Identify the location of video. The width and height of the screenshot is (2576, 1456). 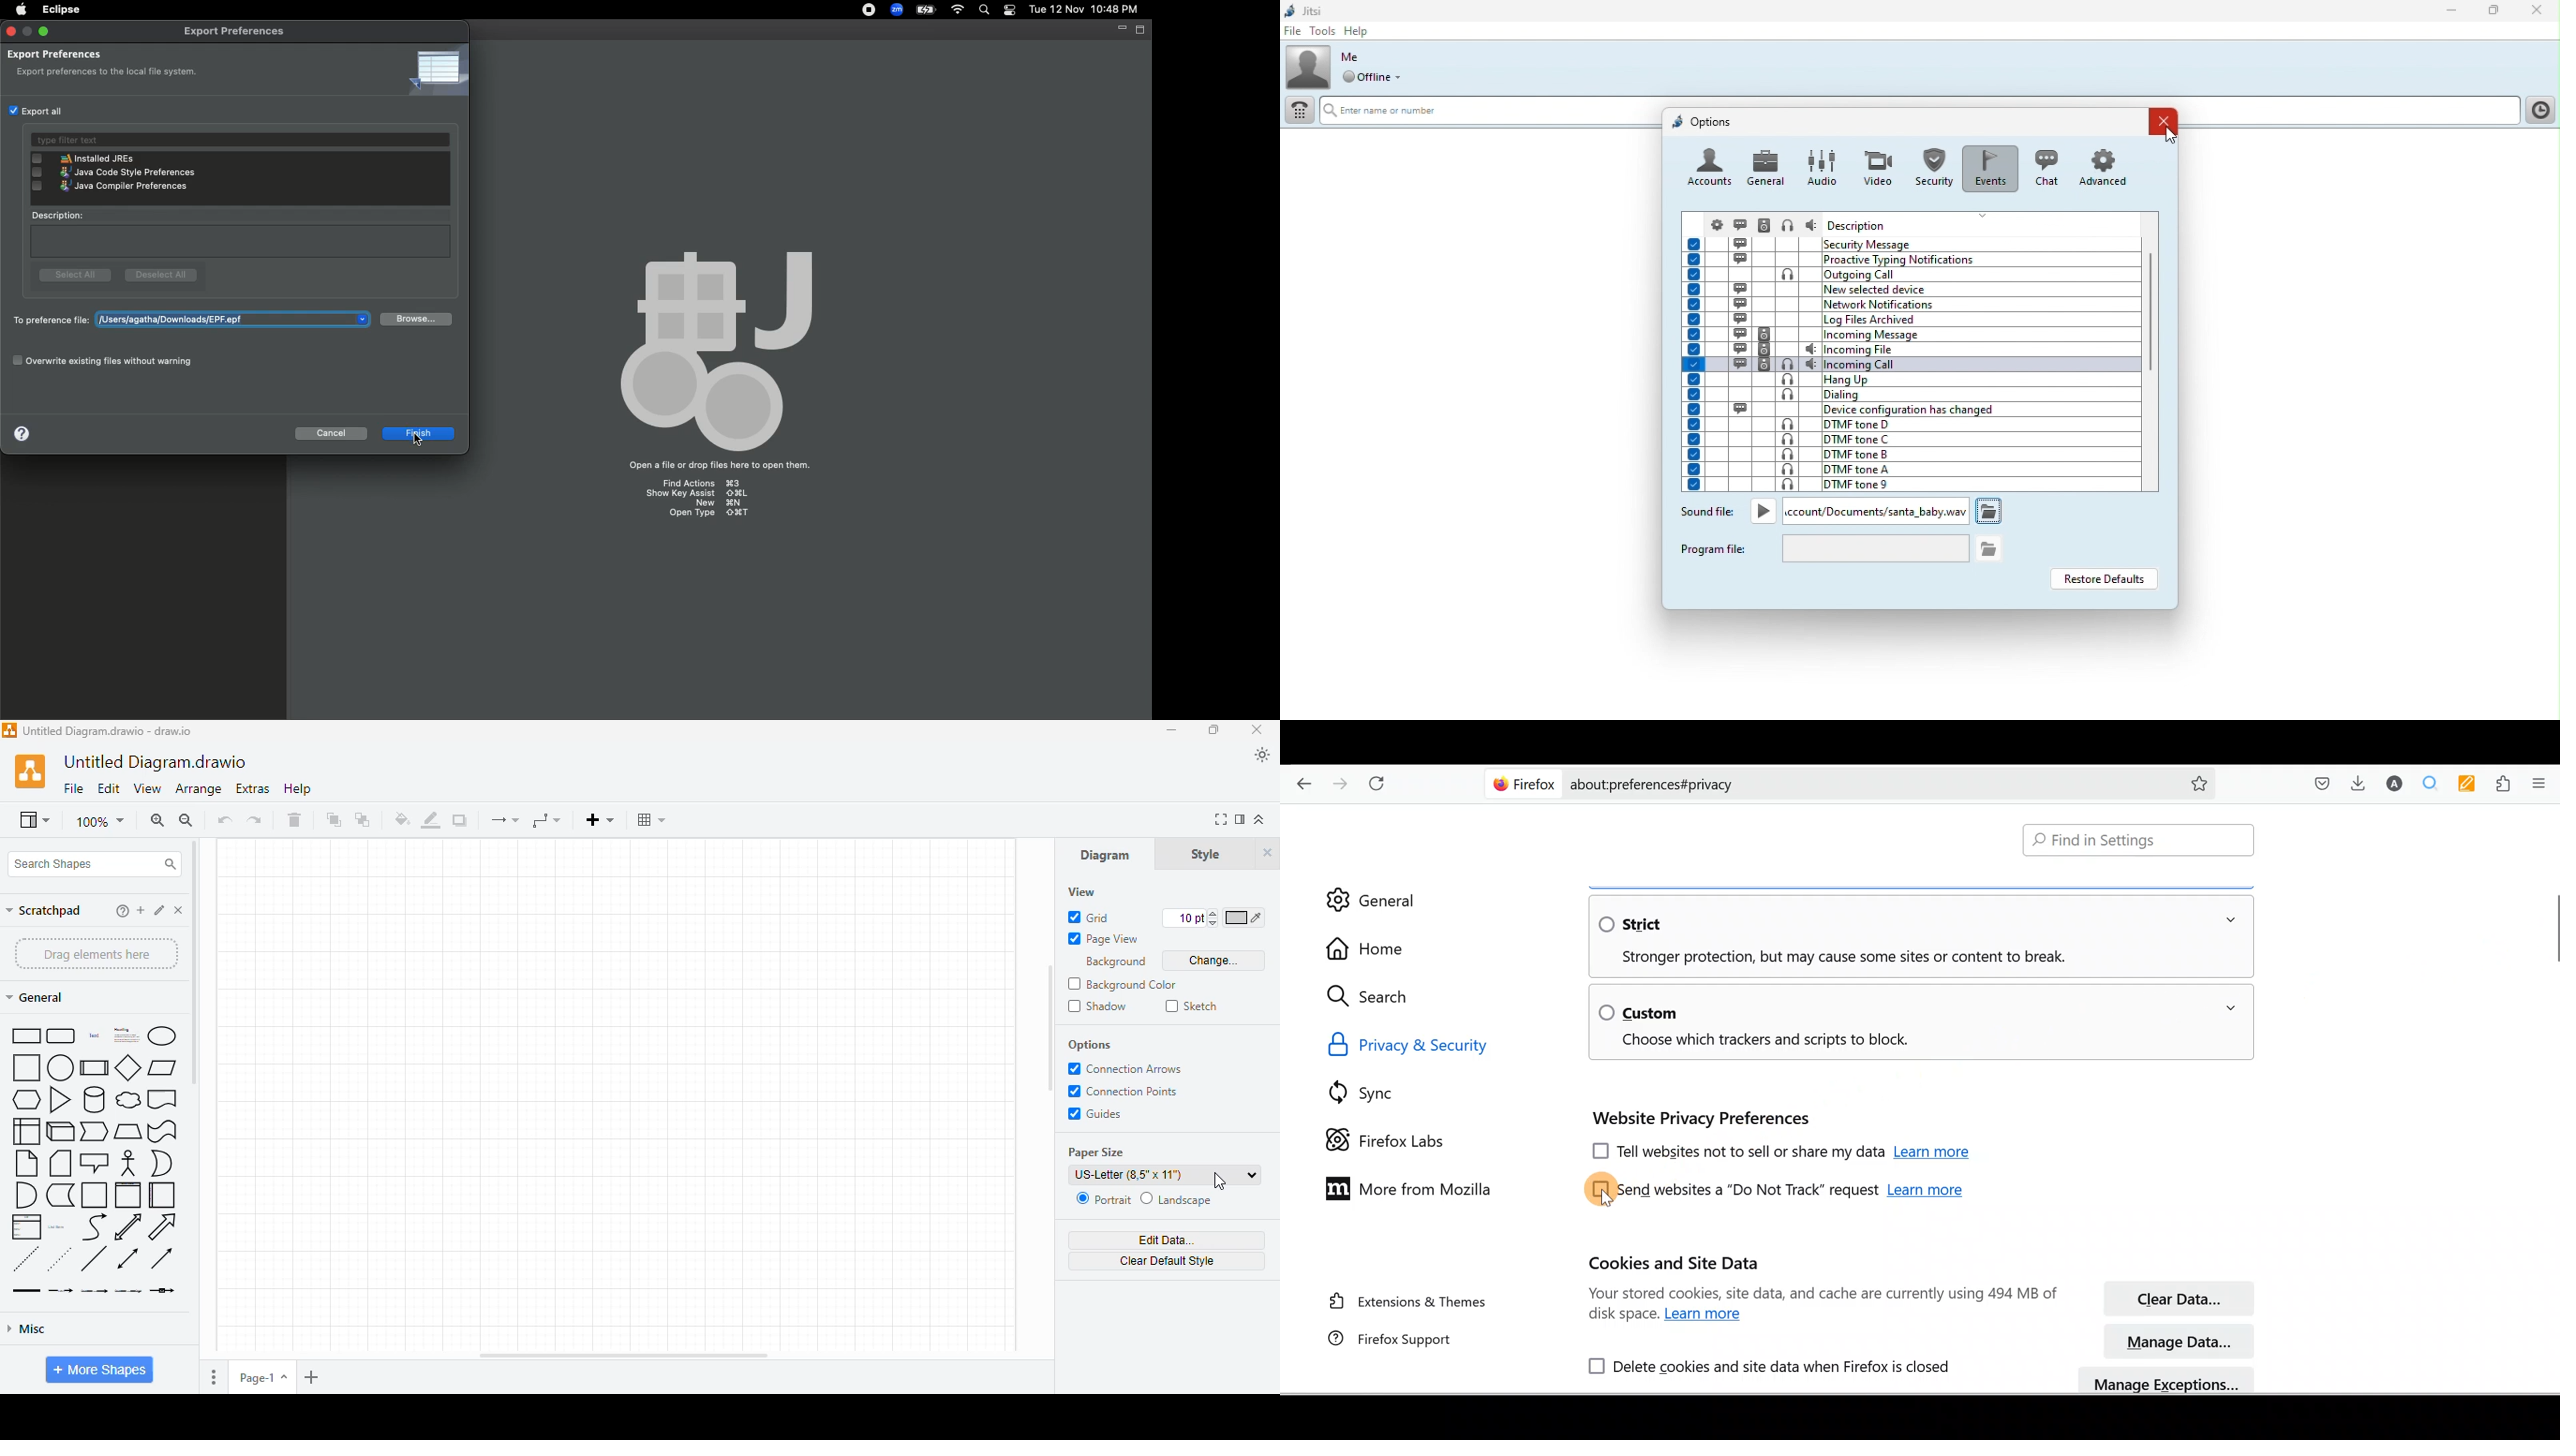
(1880, 166).